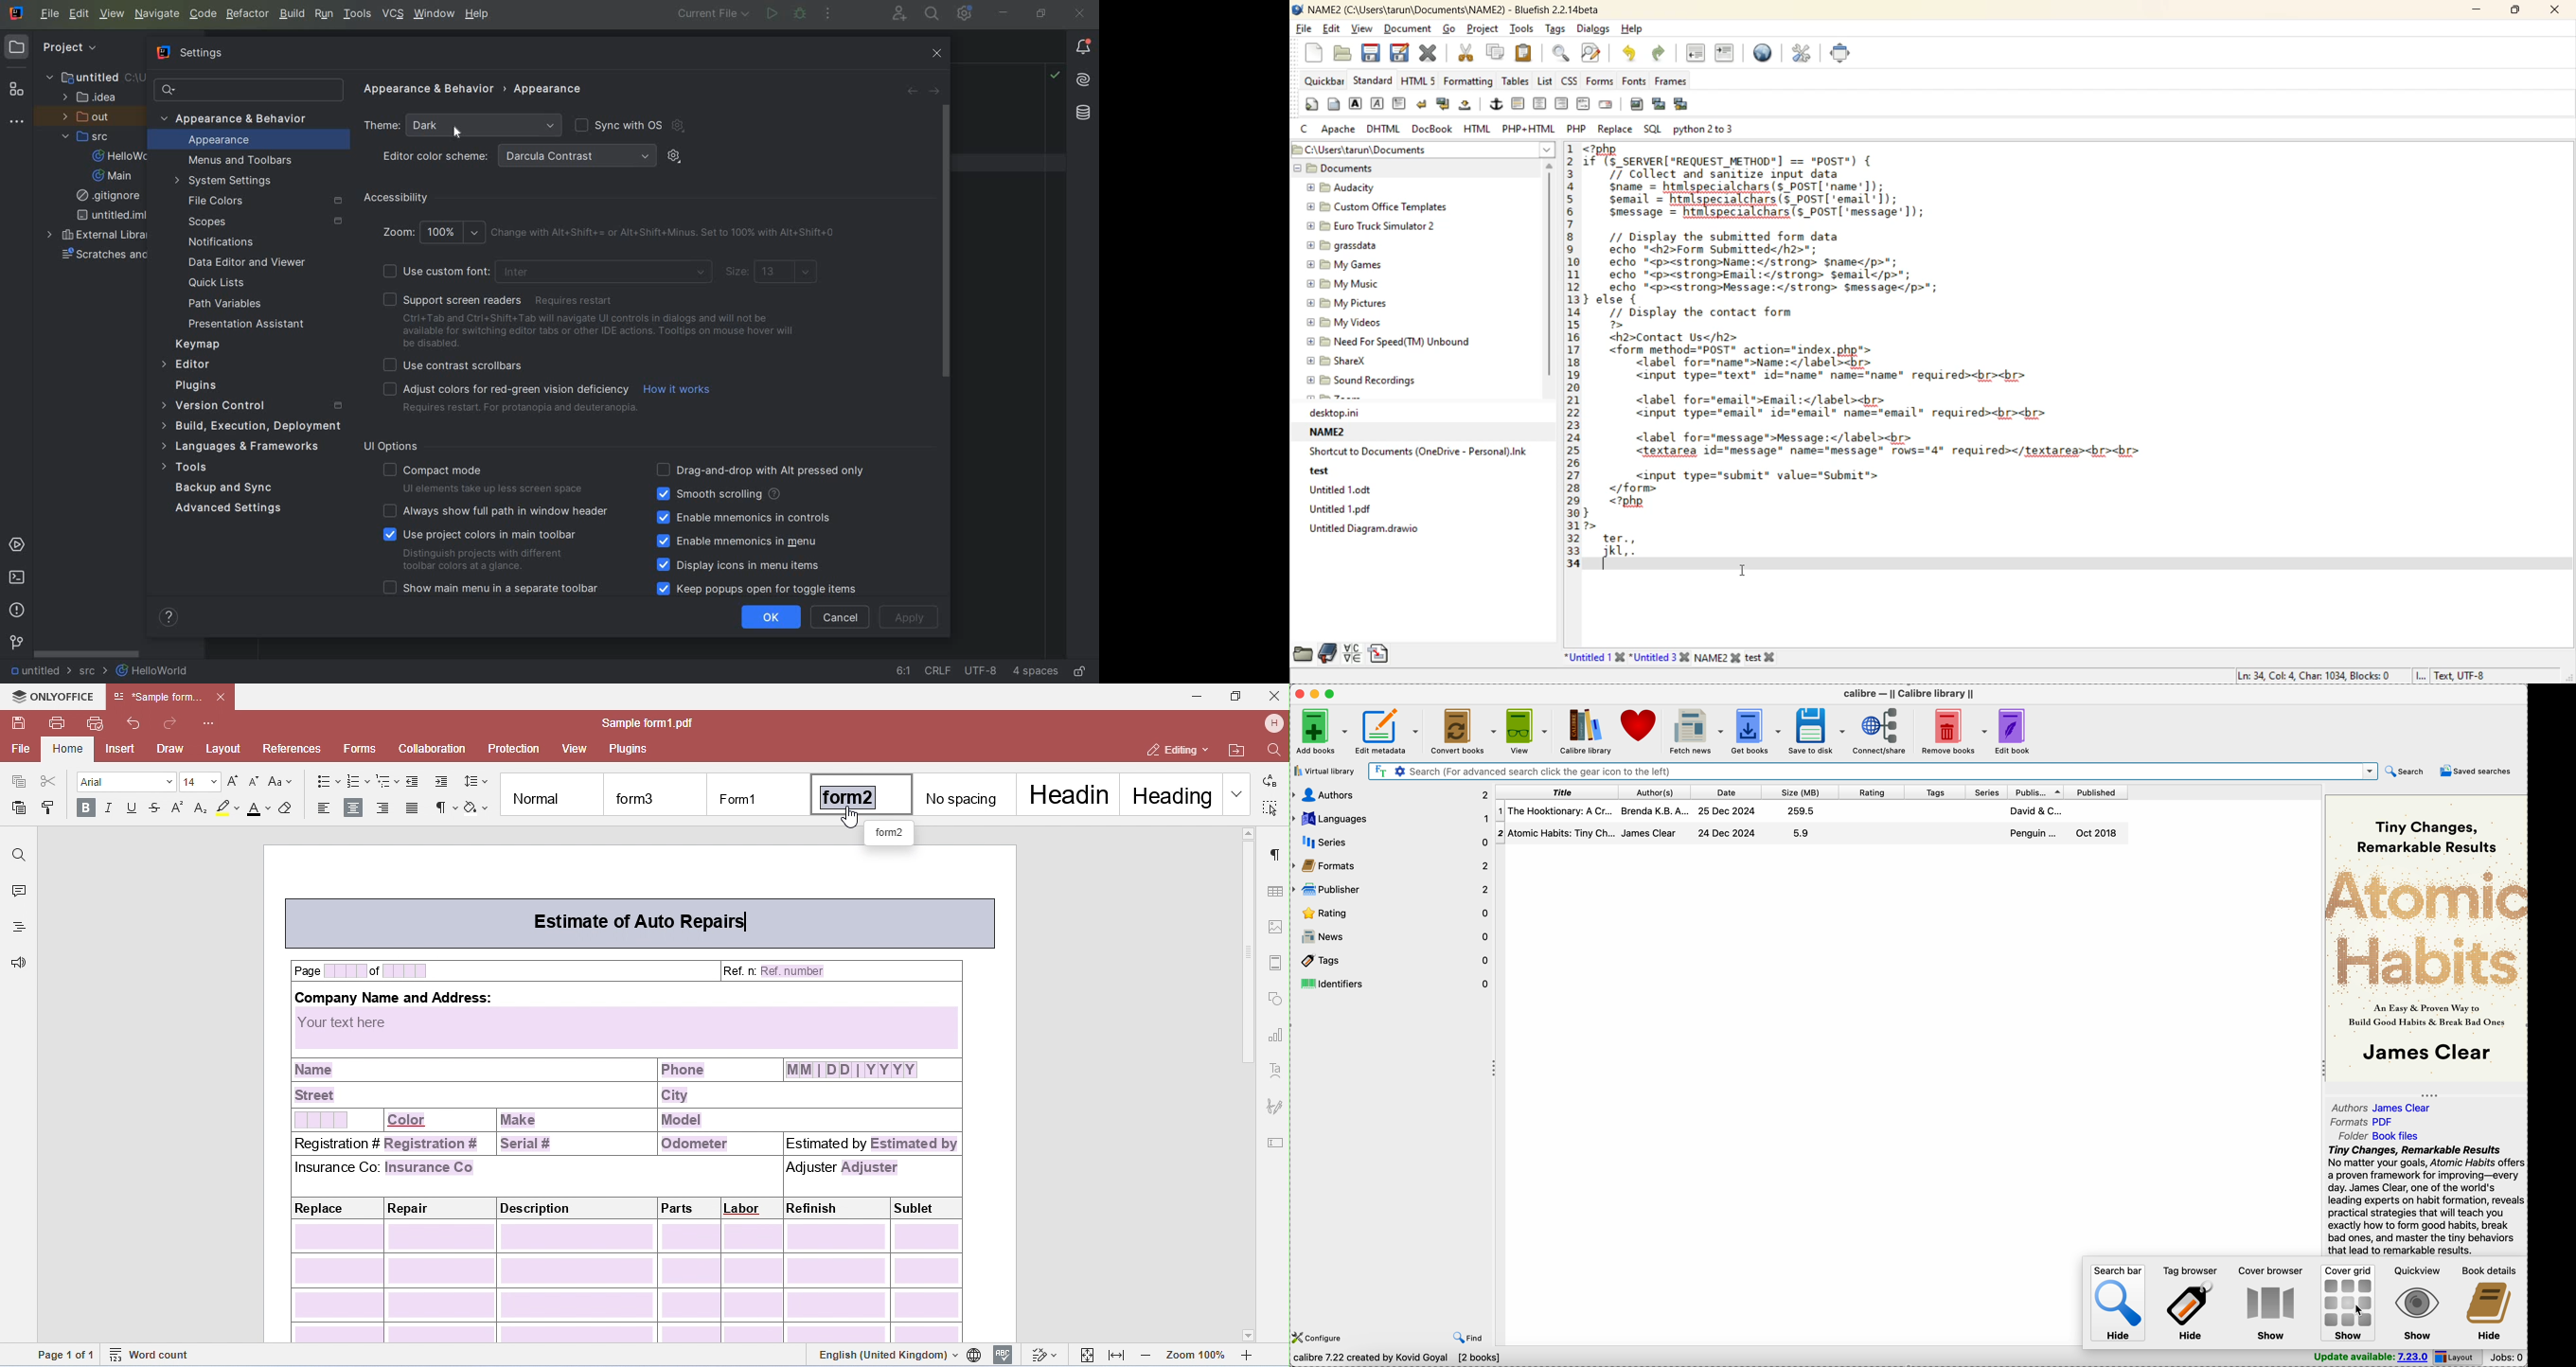  What do you see at coordinates (1333, 30) in the screenshot?
I see `edit` at bounding box center [1333, 30].